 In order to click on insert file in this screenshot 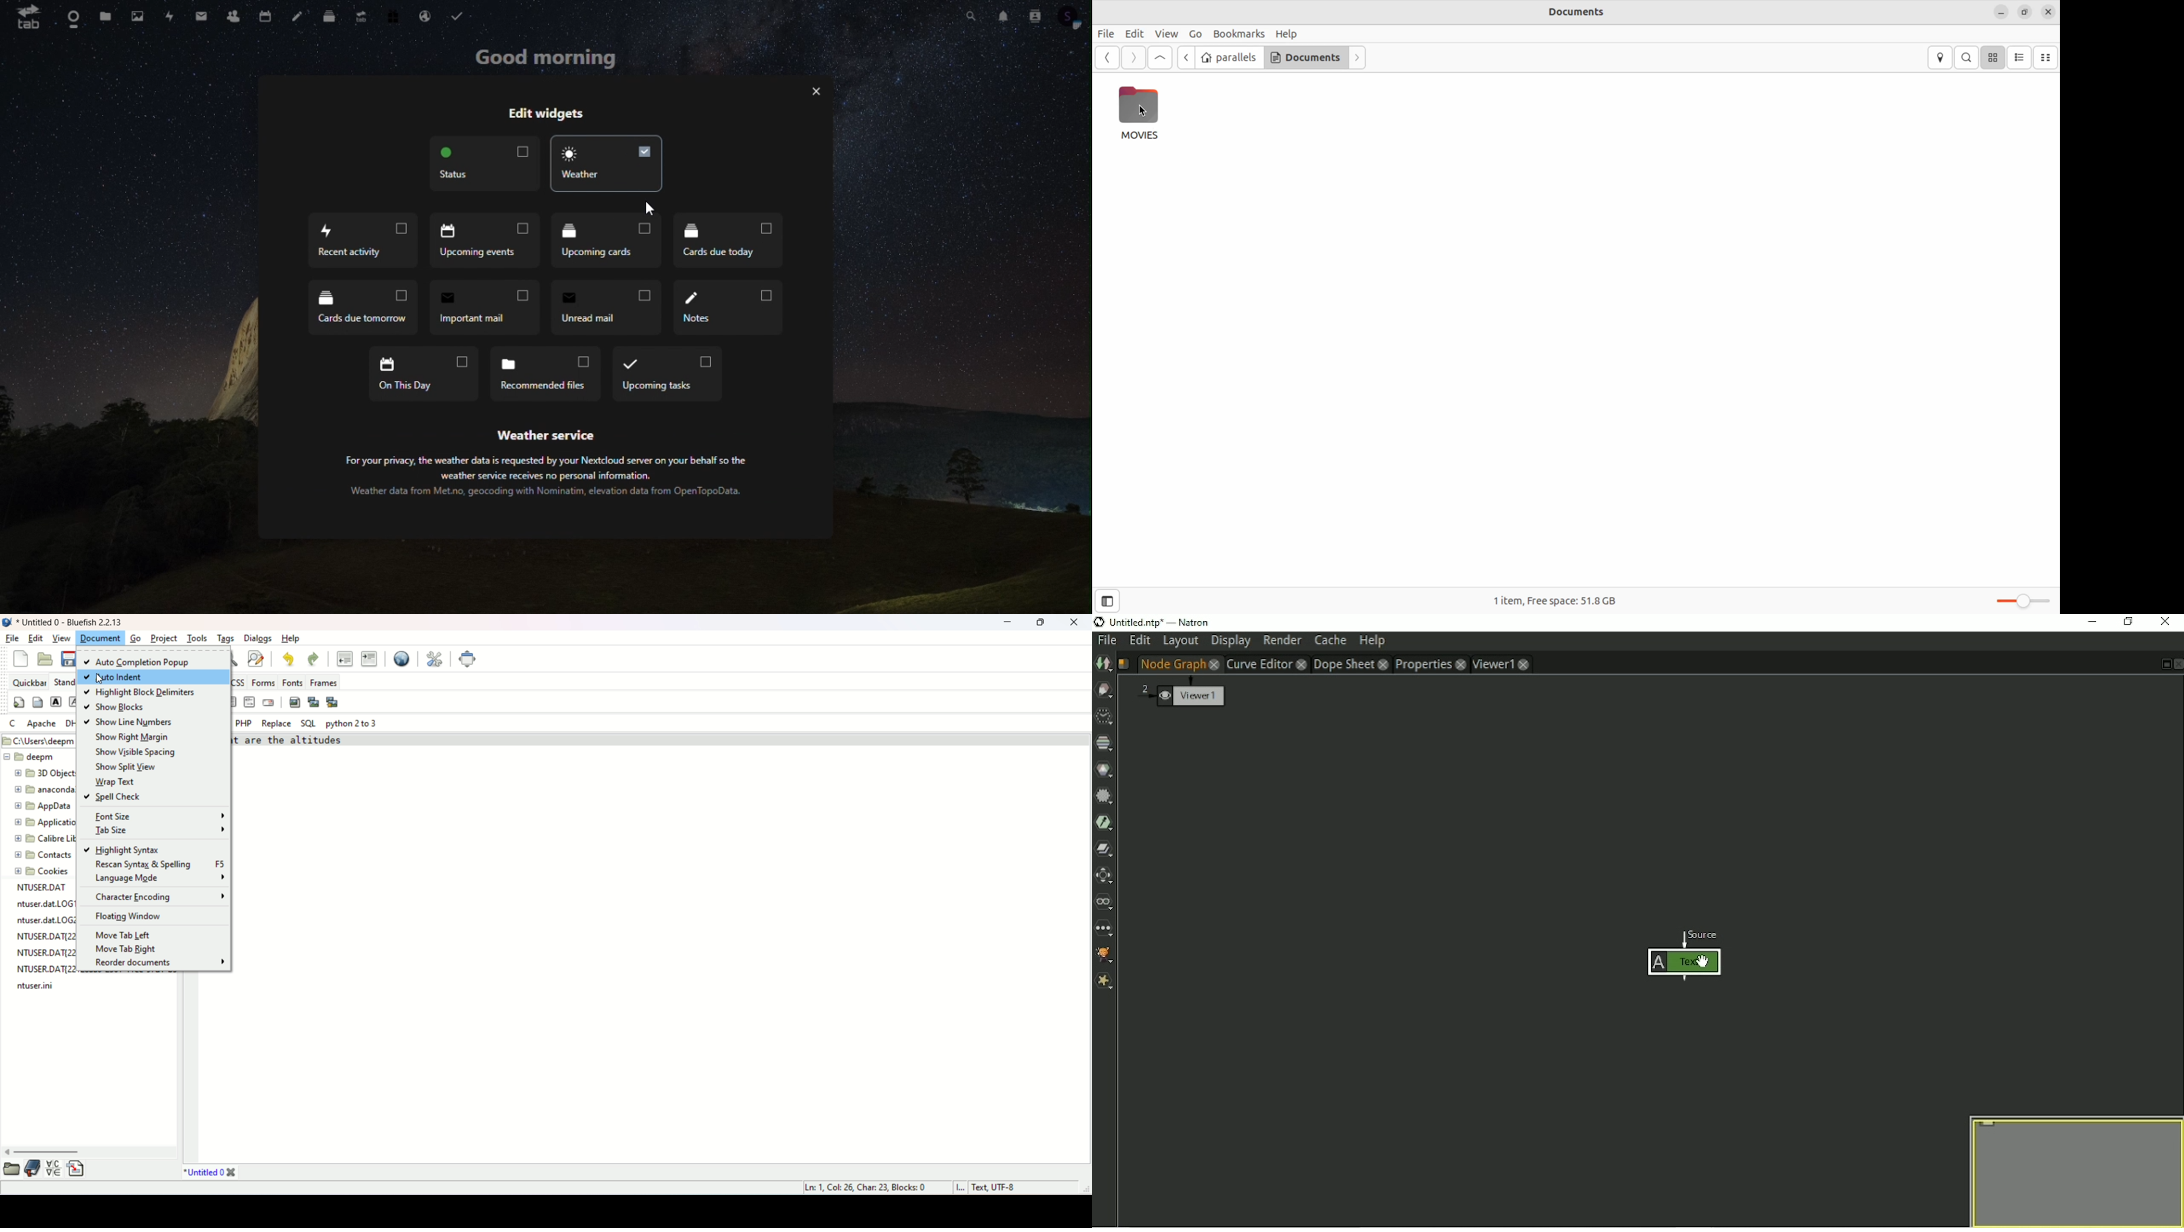, I will do `click(77, 1168)`.